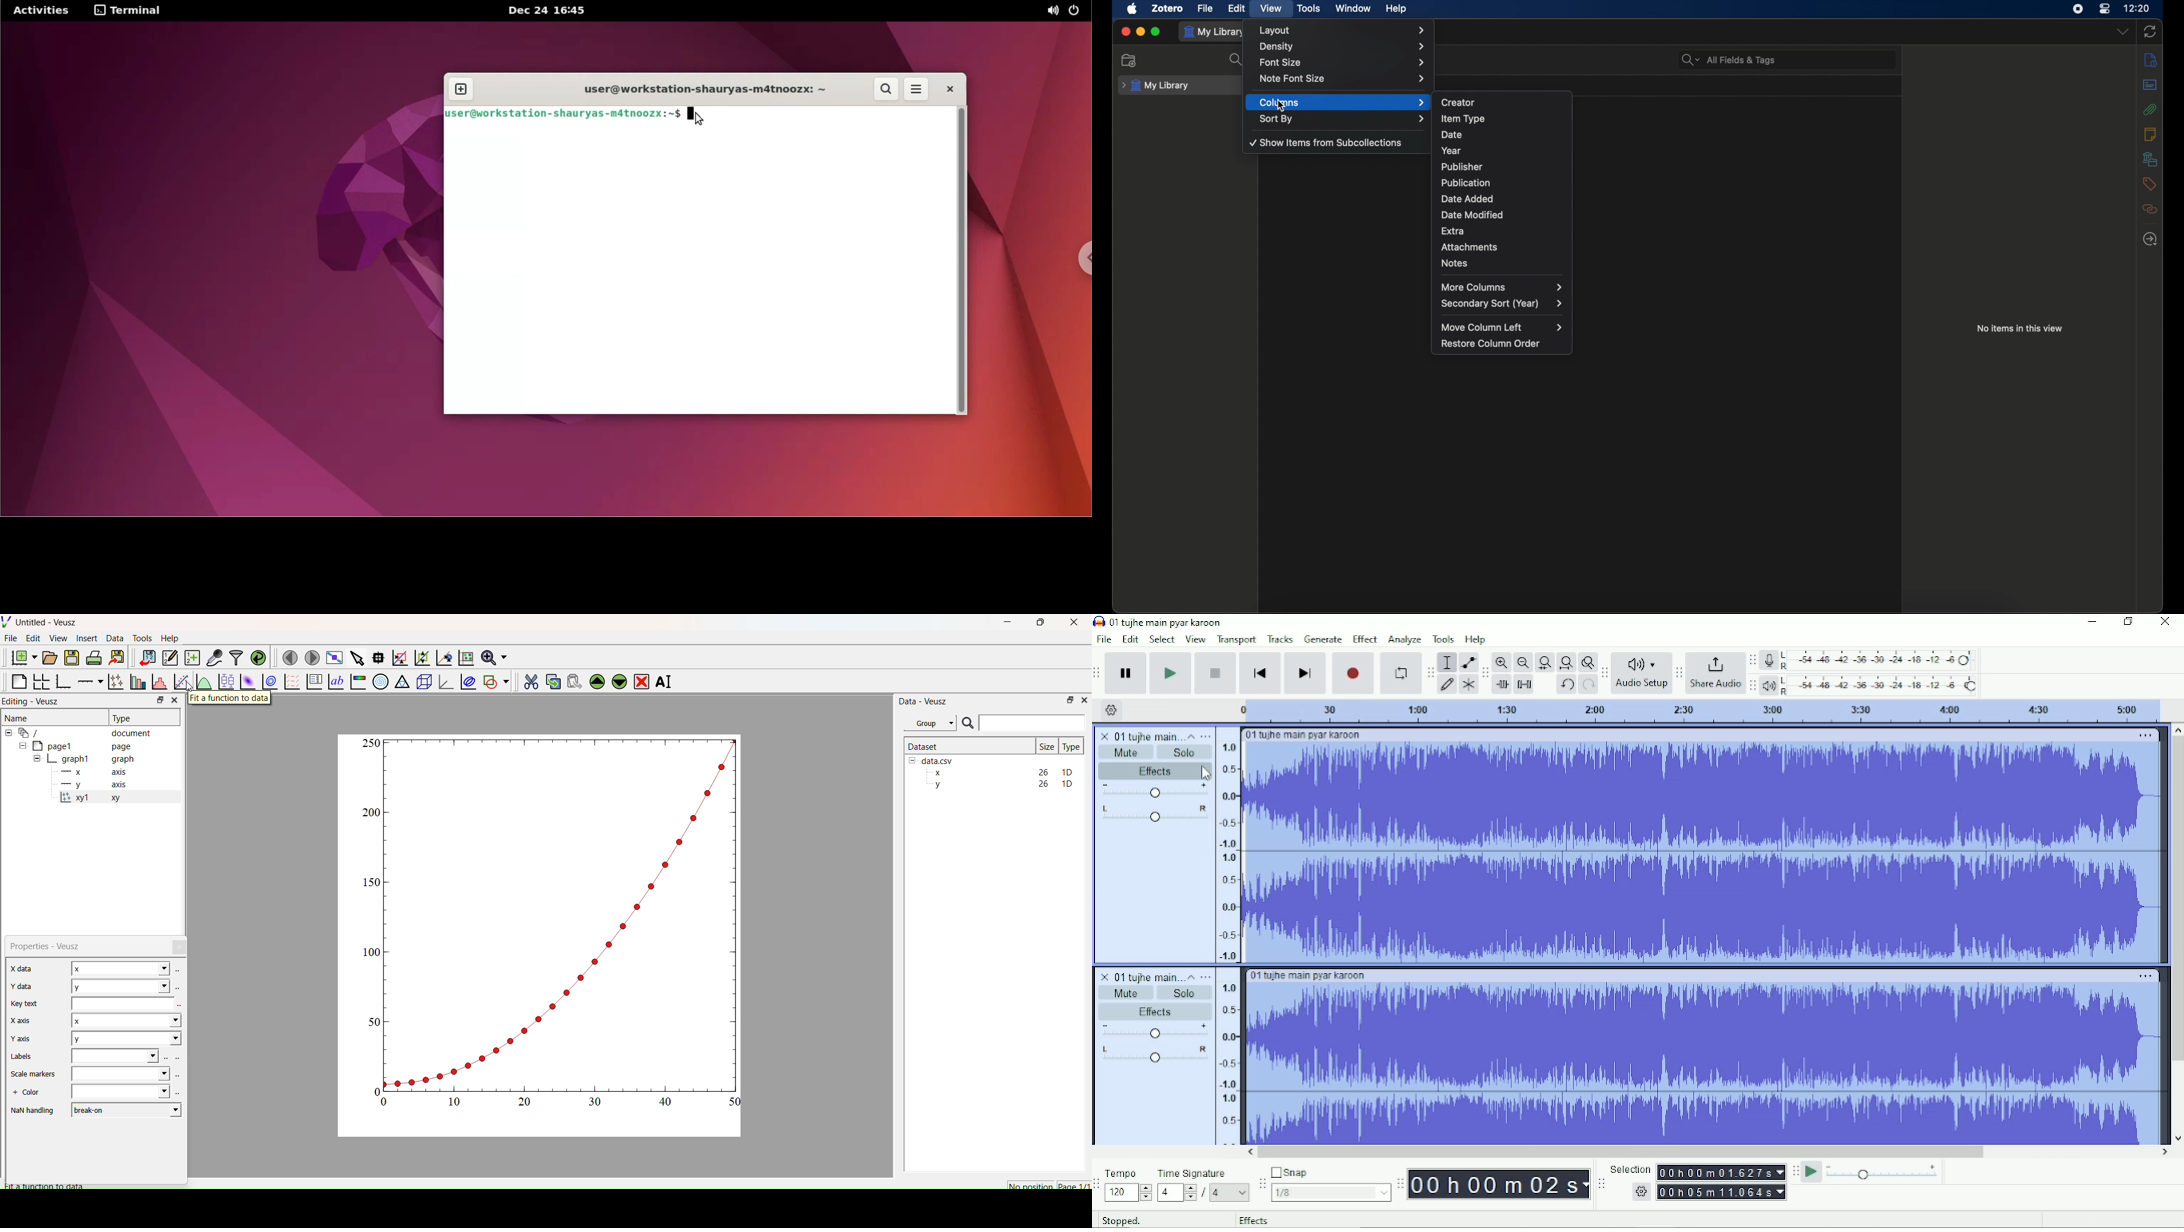 The width and height of the screenshot is (2184, 1232). I want to click on item type, so click(1463, 118).